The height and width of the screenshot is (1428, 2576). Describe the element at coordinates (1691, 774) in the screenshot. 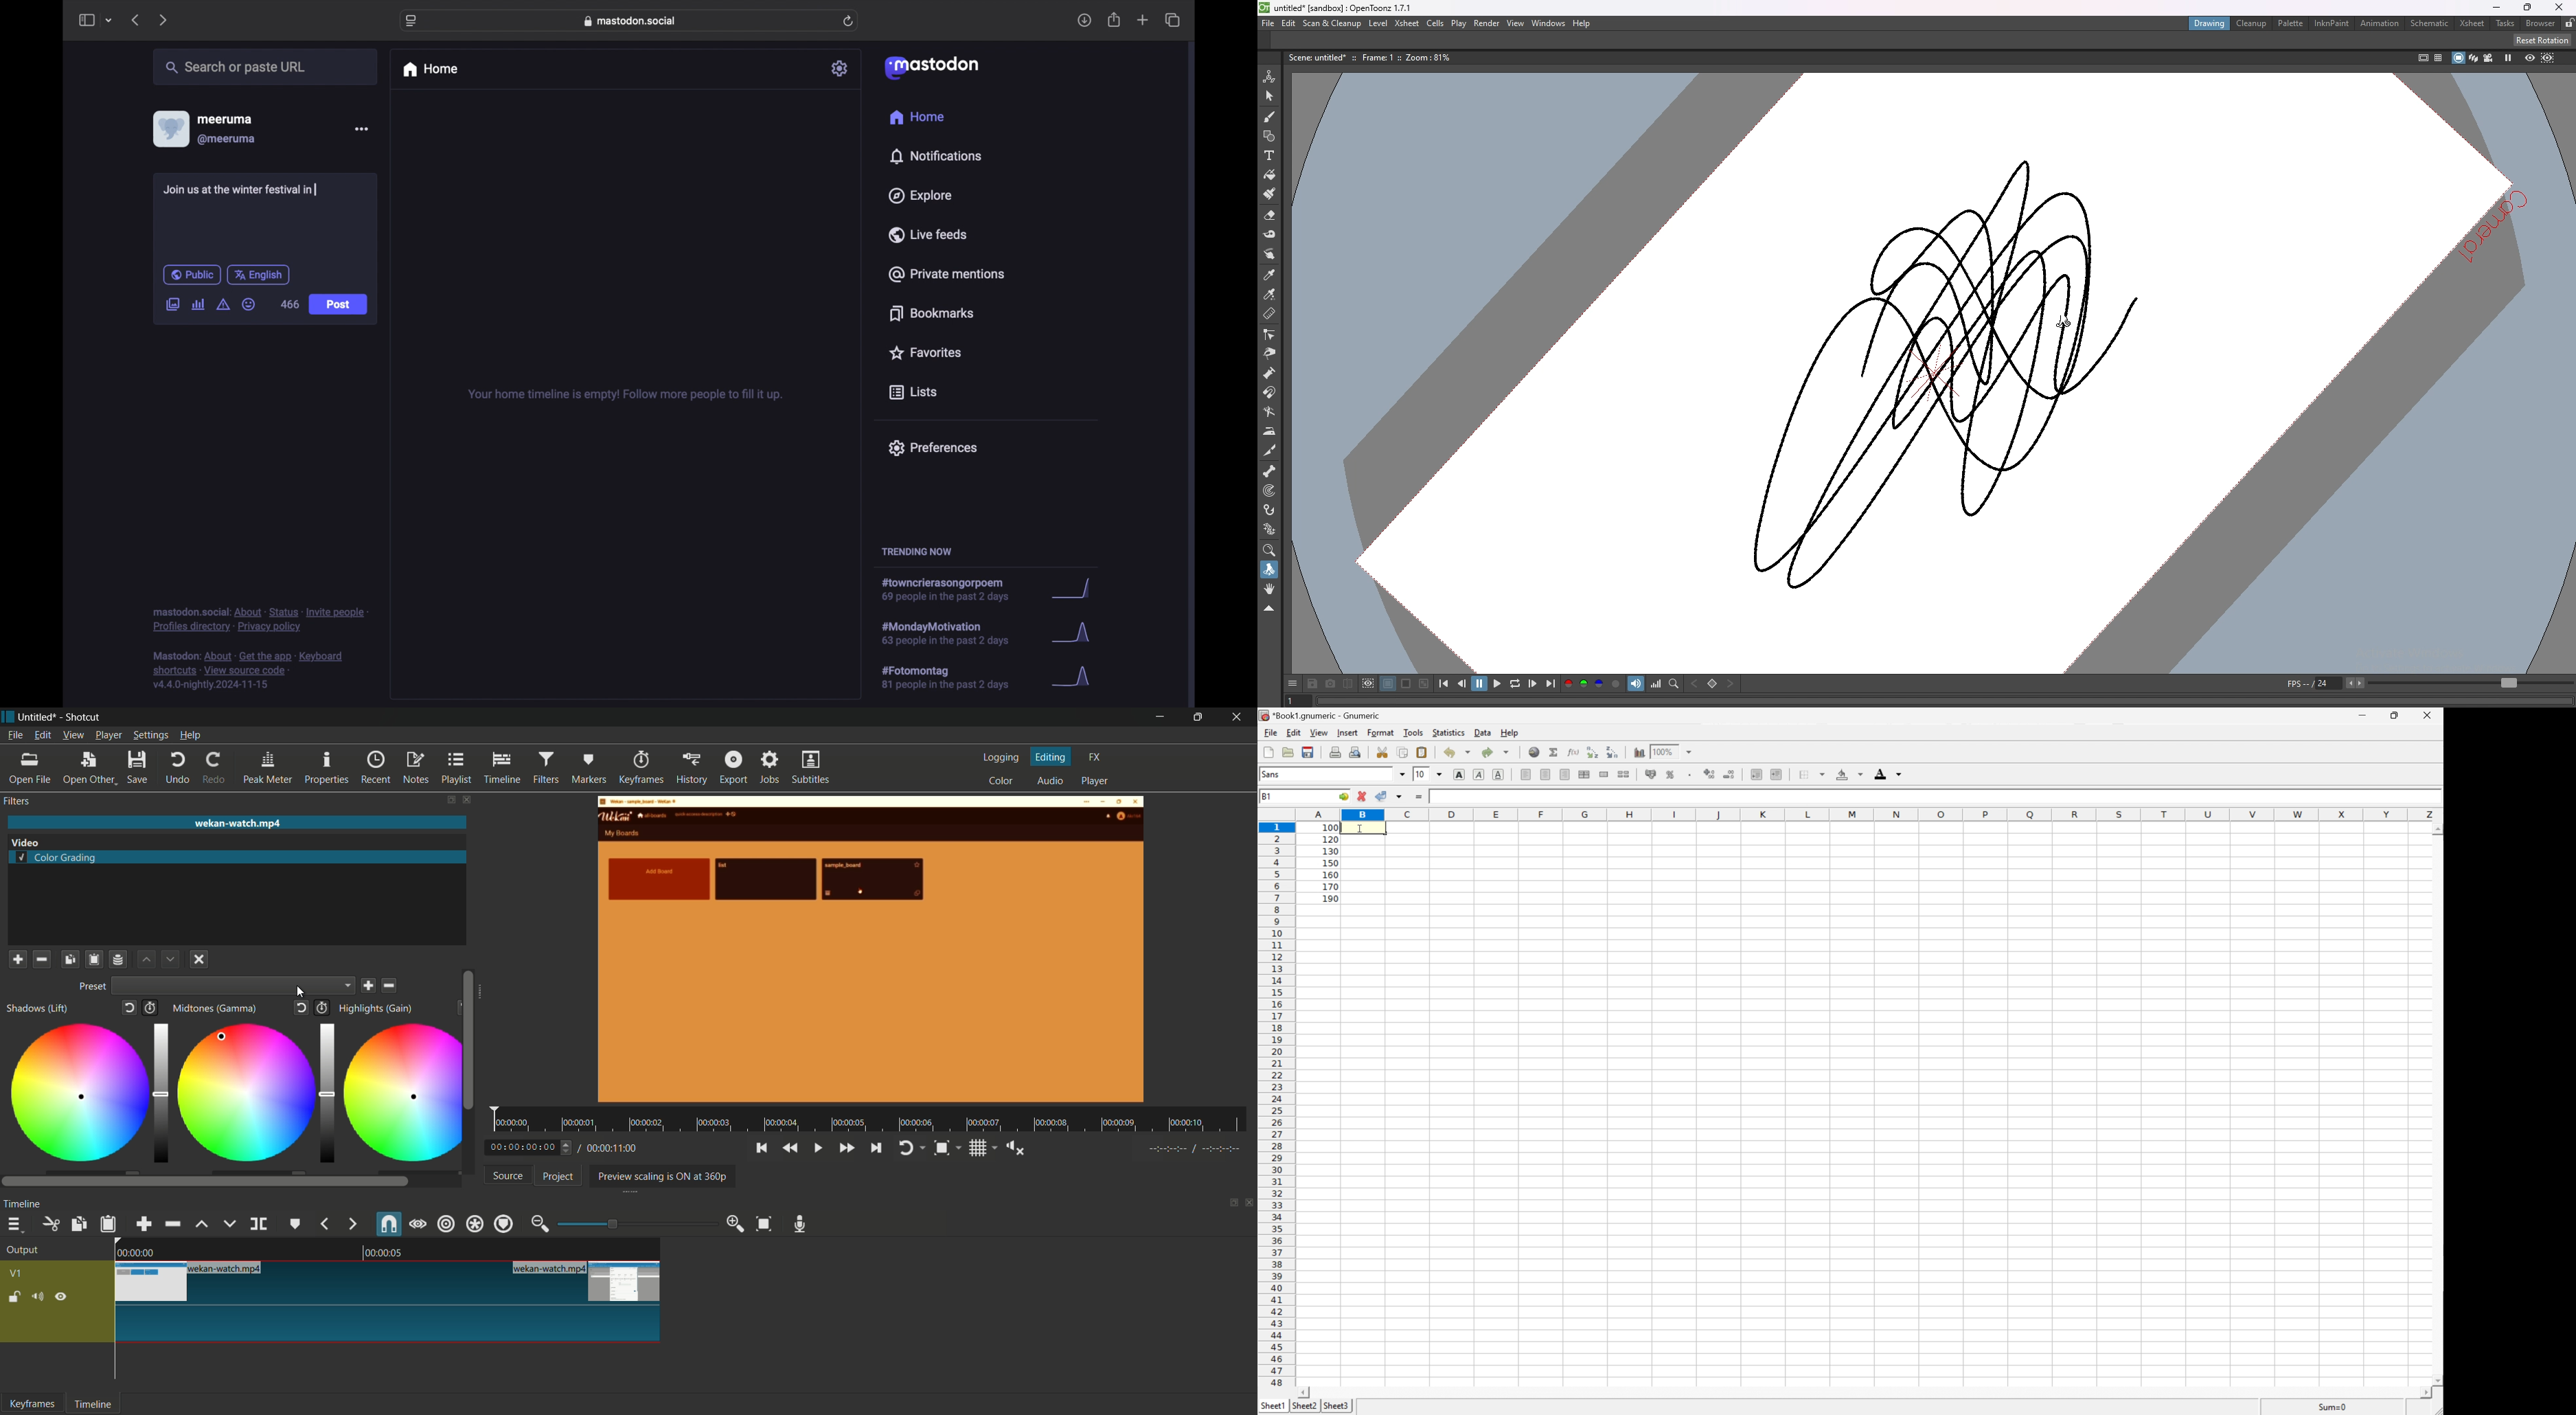

I see `Set the format of the selected cells to include a thousands separator` at that location.